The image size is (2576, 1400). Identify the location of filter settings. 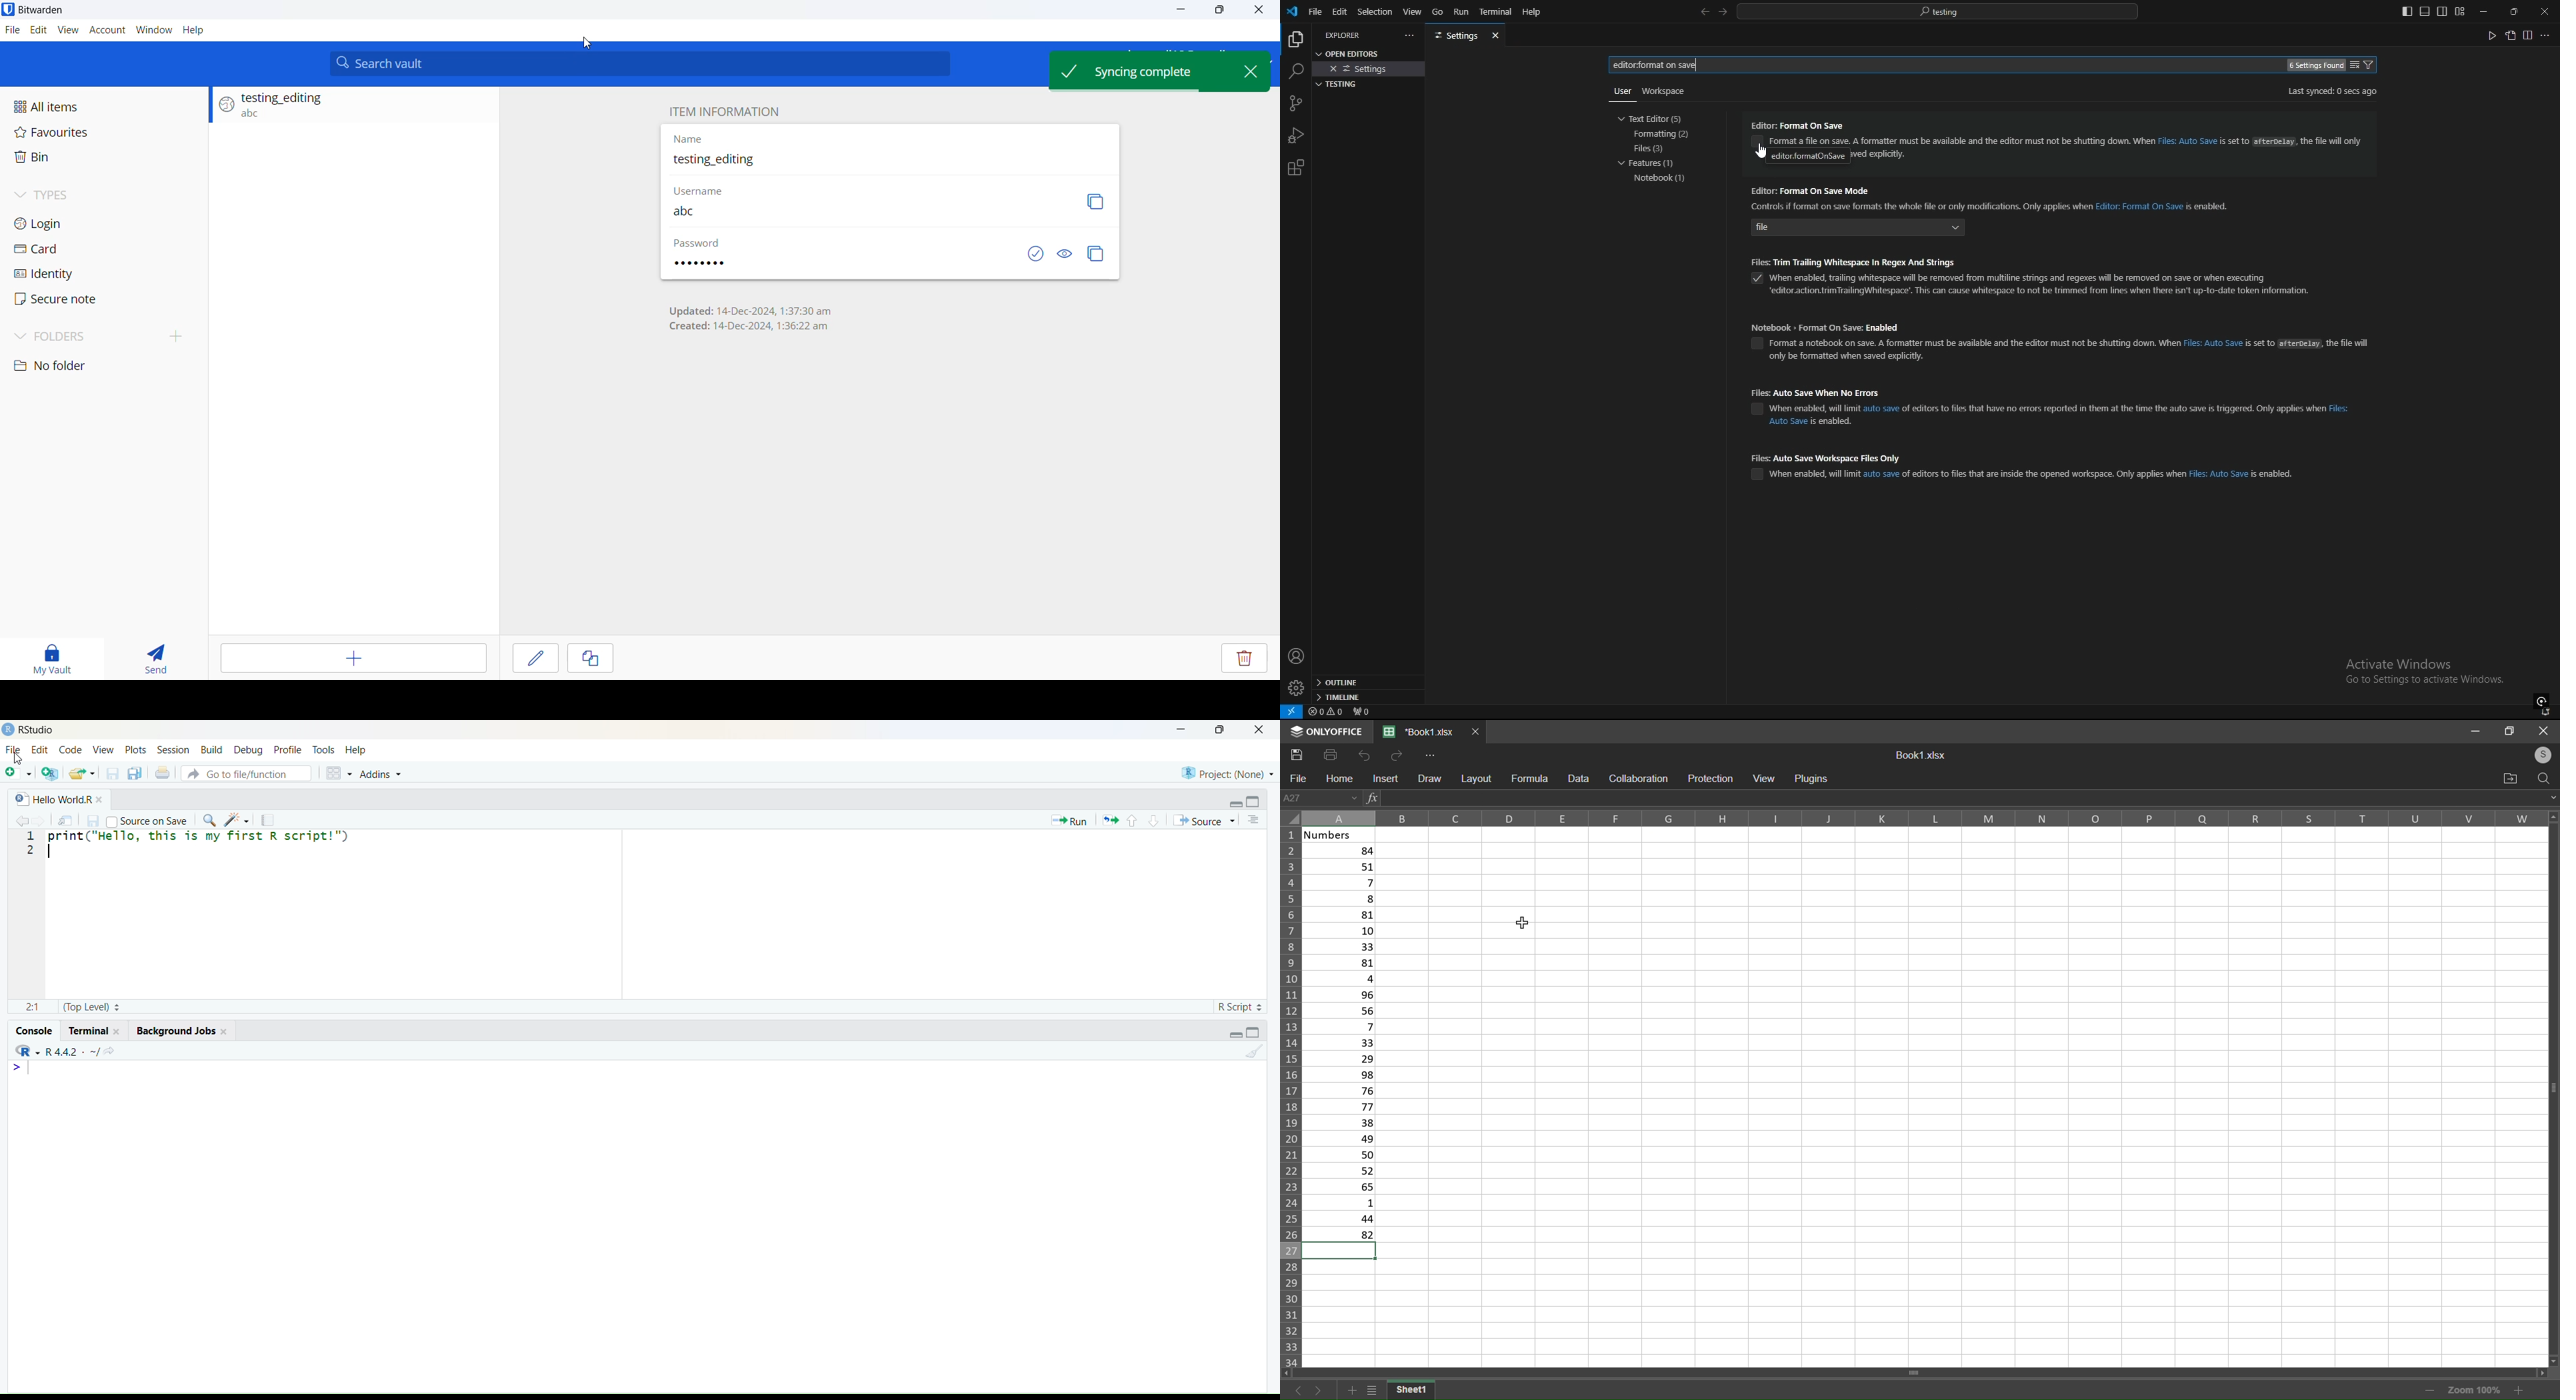
(2372, 65).